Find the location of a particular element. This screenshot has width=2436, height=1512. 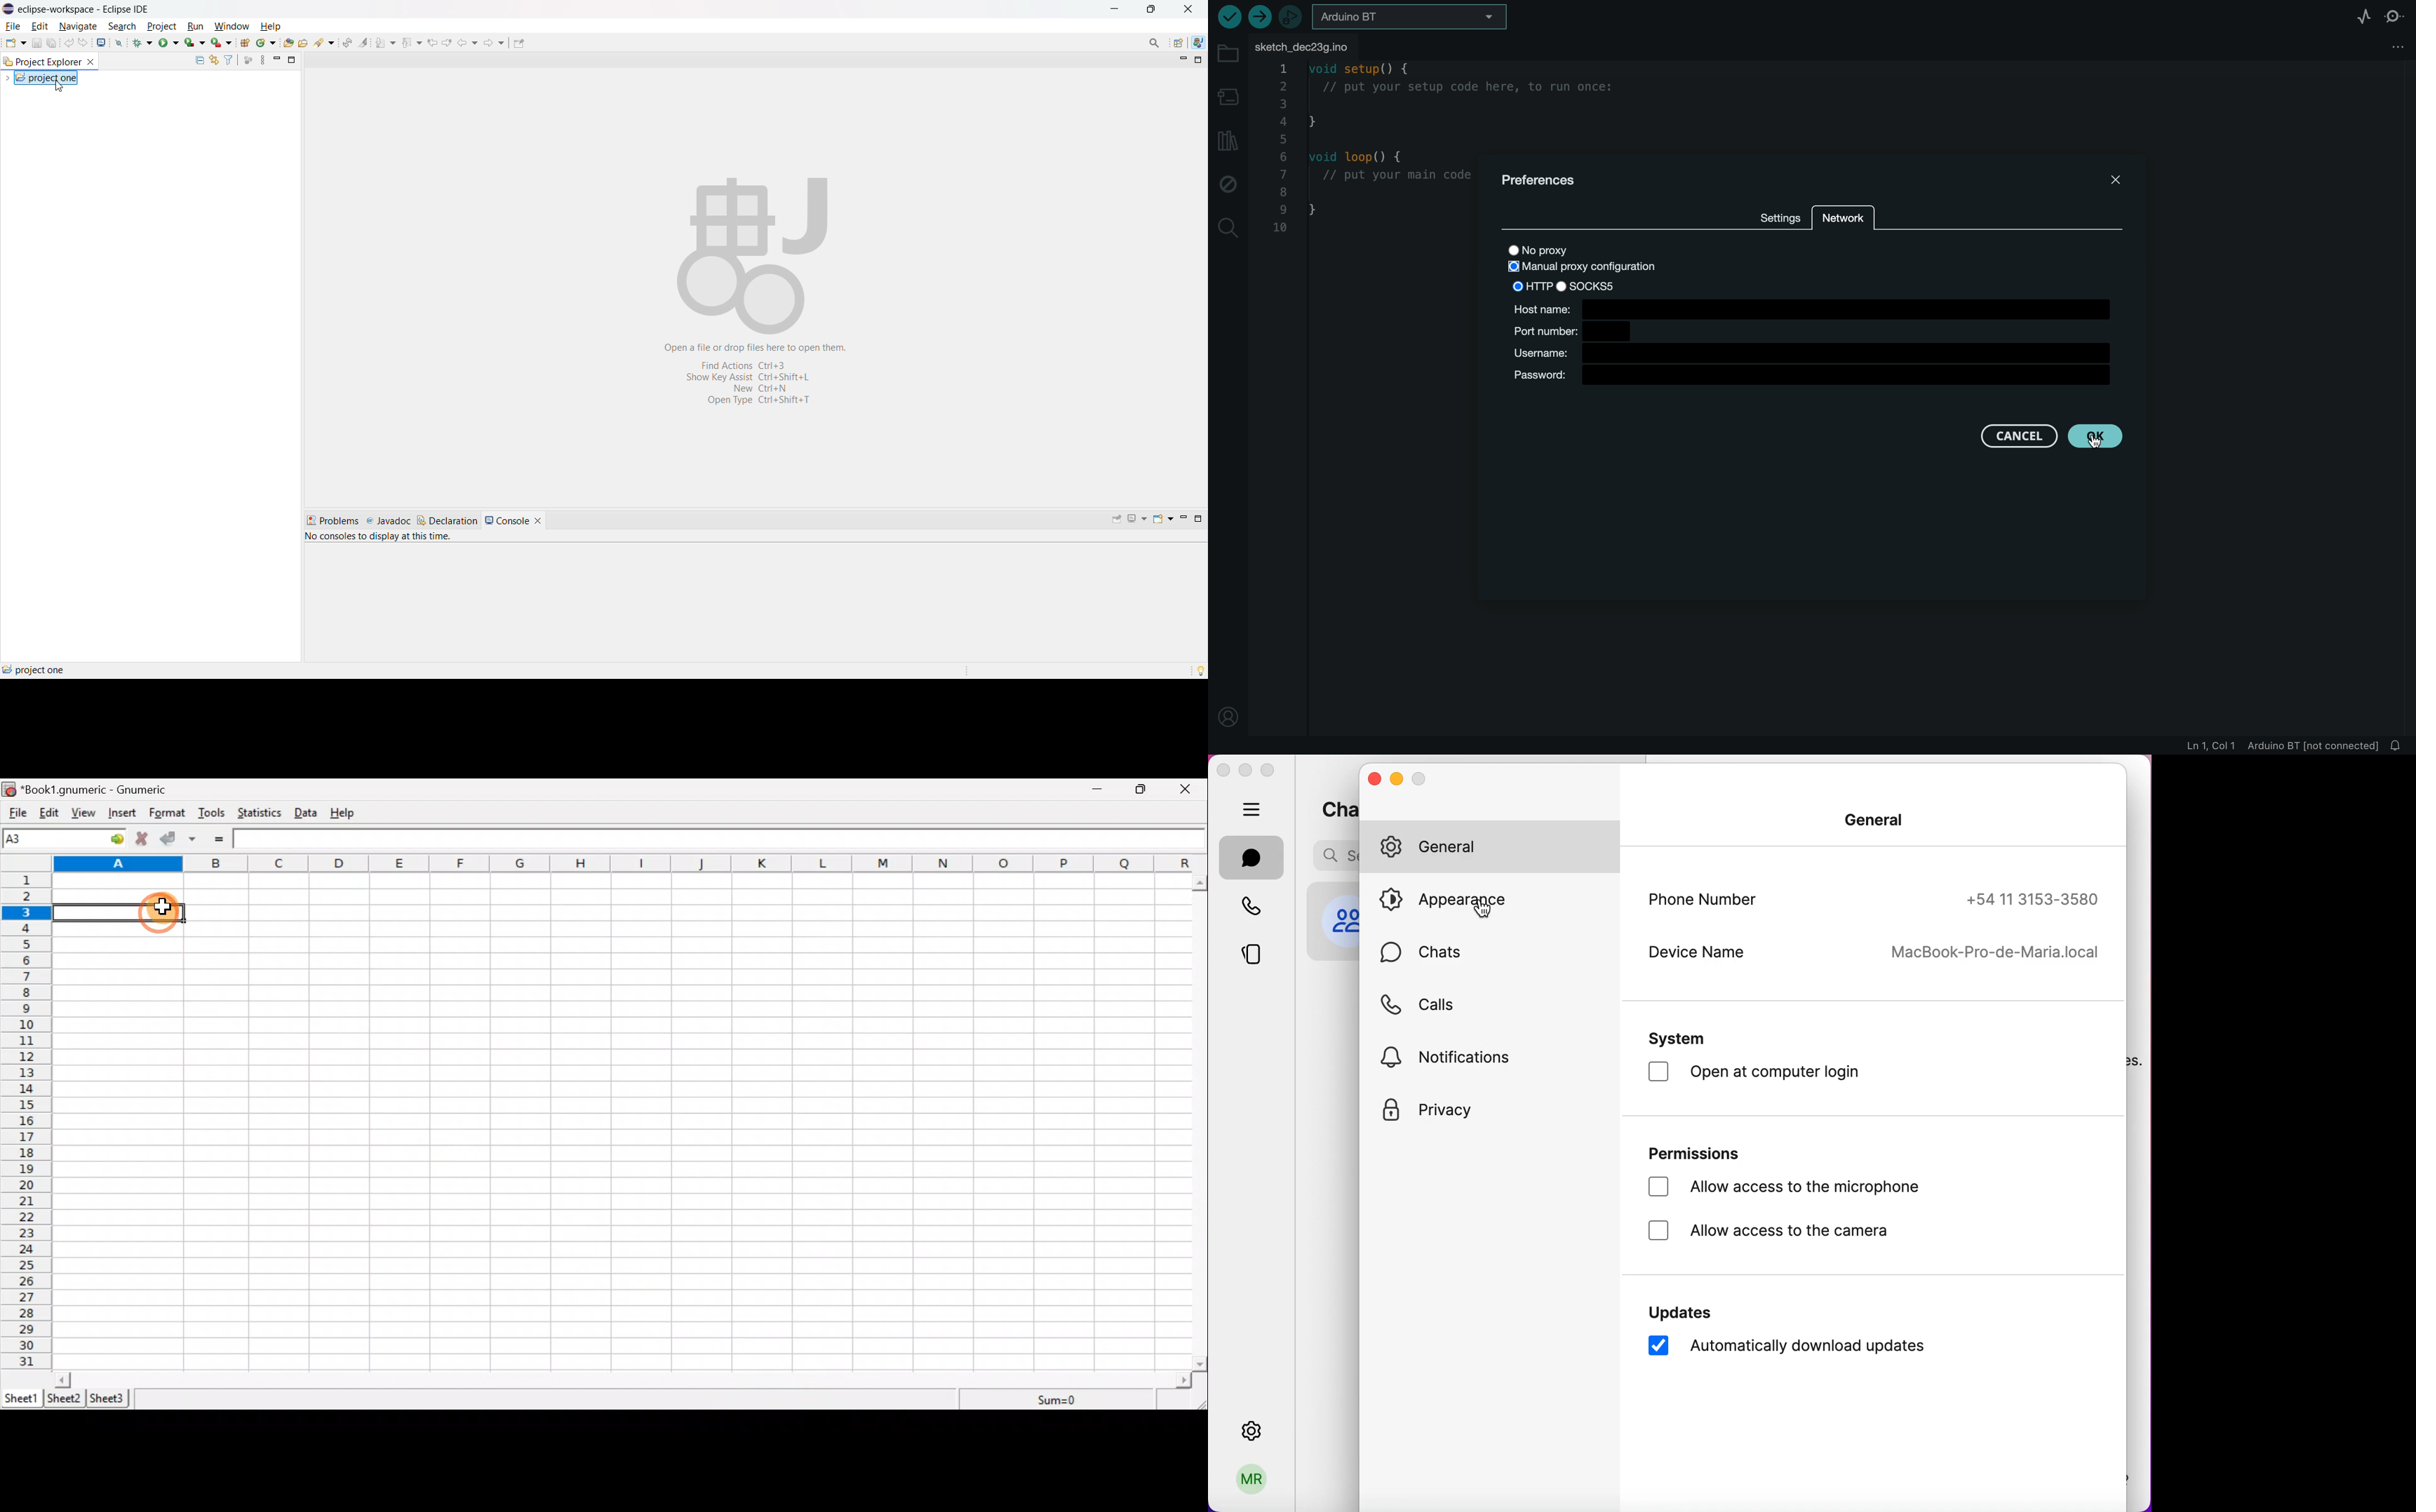

close is located at coordinates (1223, 769).